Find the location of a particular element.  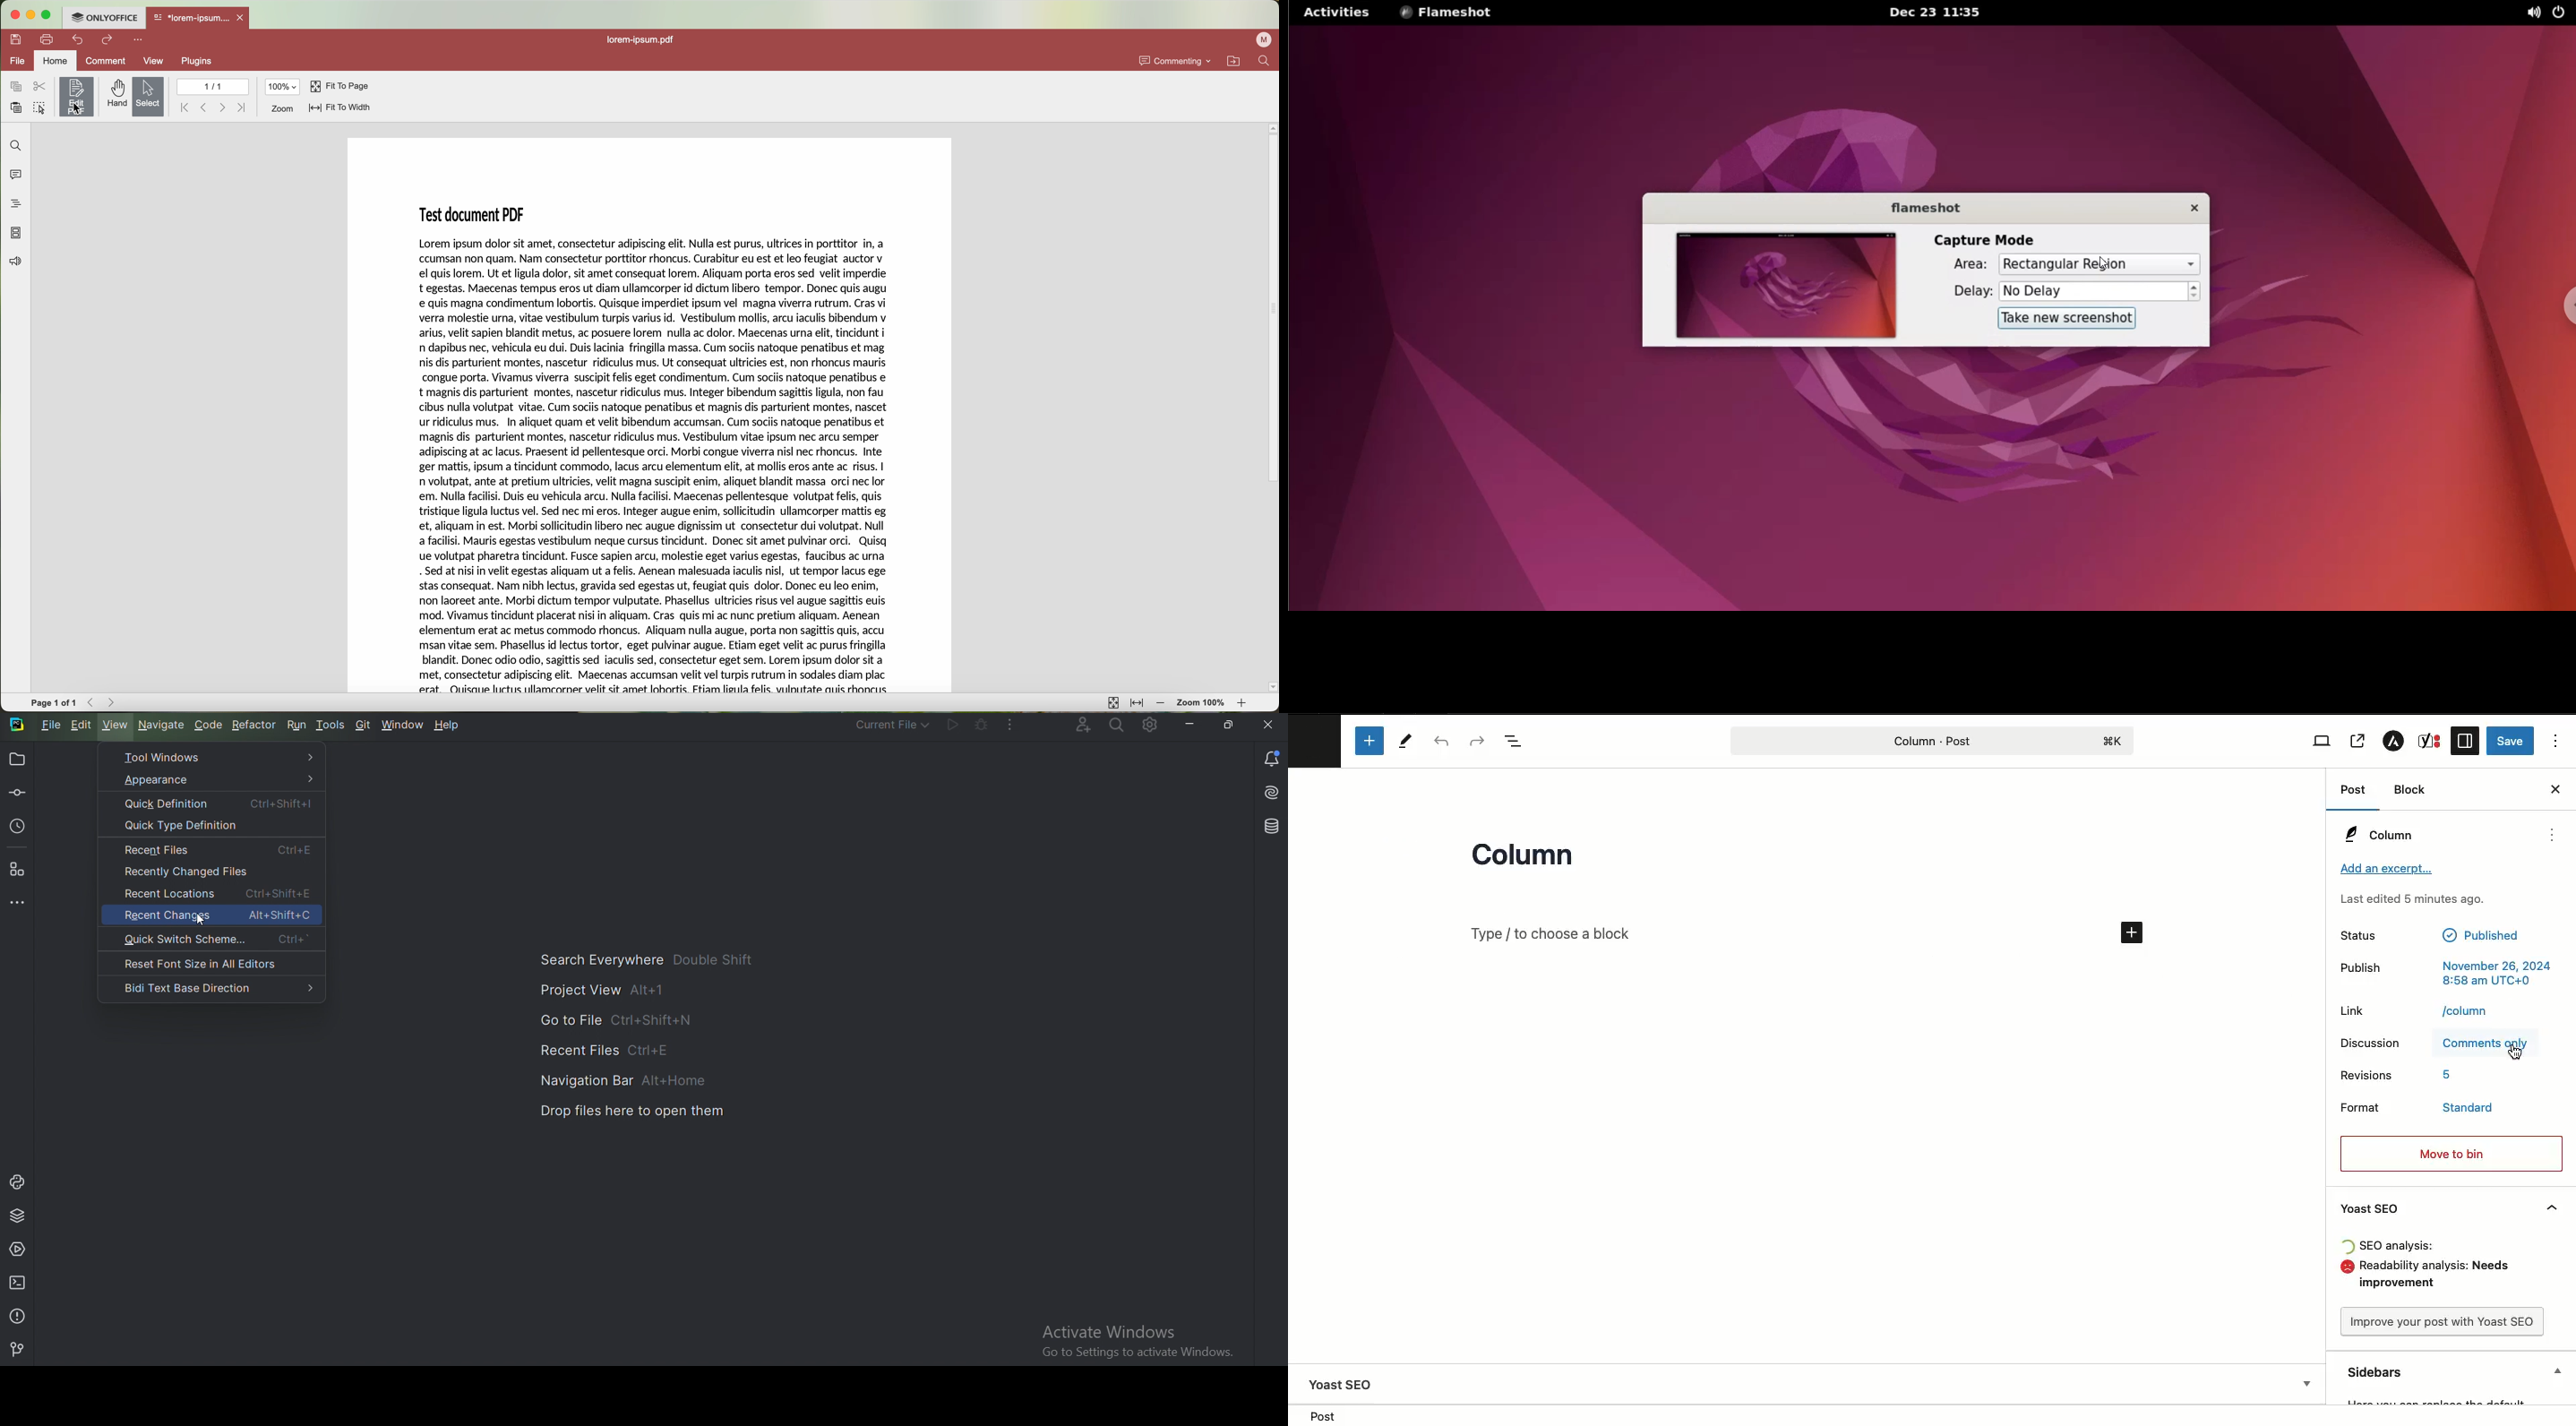

ONLYOFFICE is located at coordinates (105, 19).